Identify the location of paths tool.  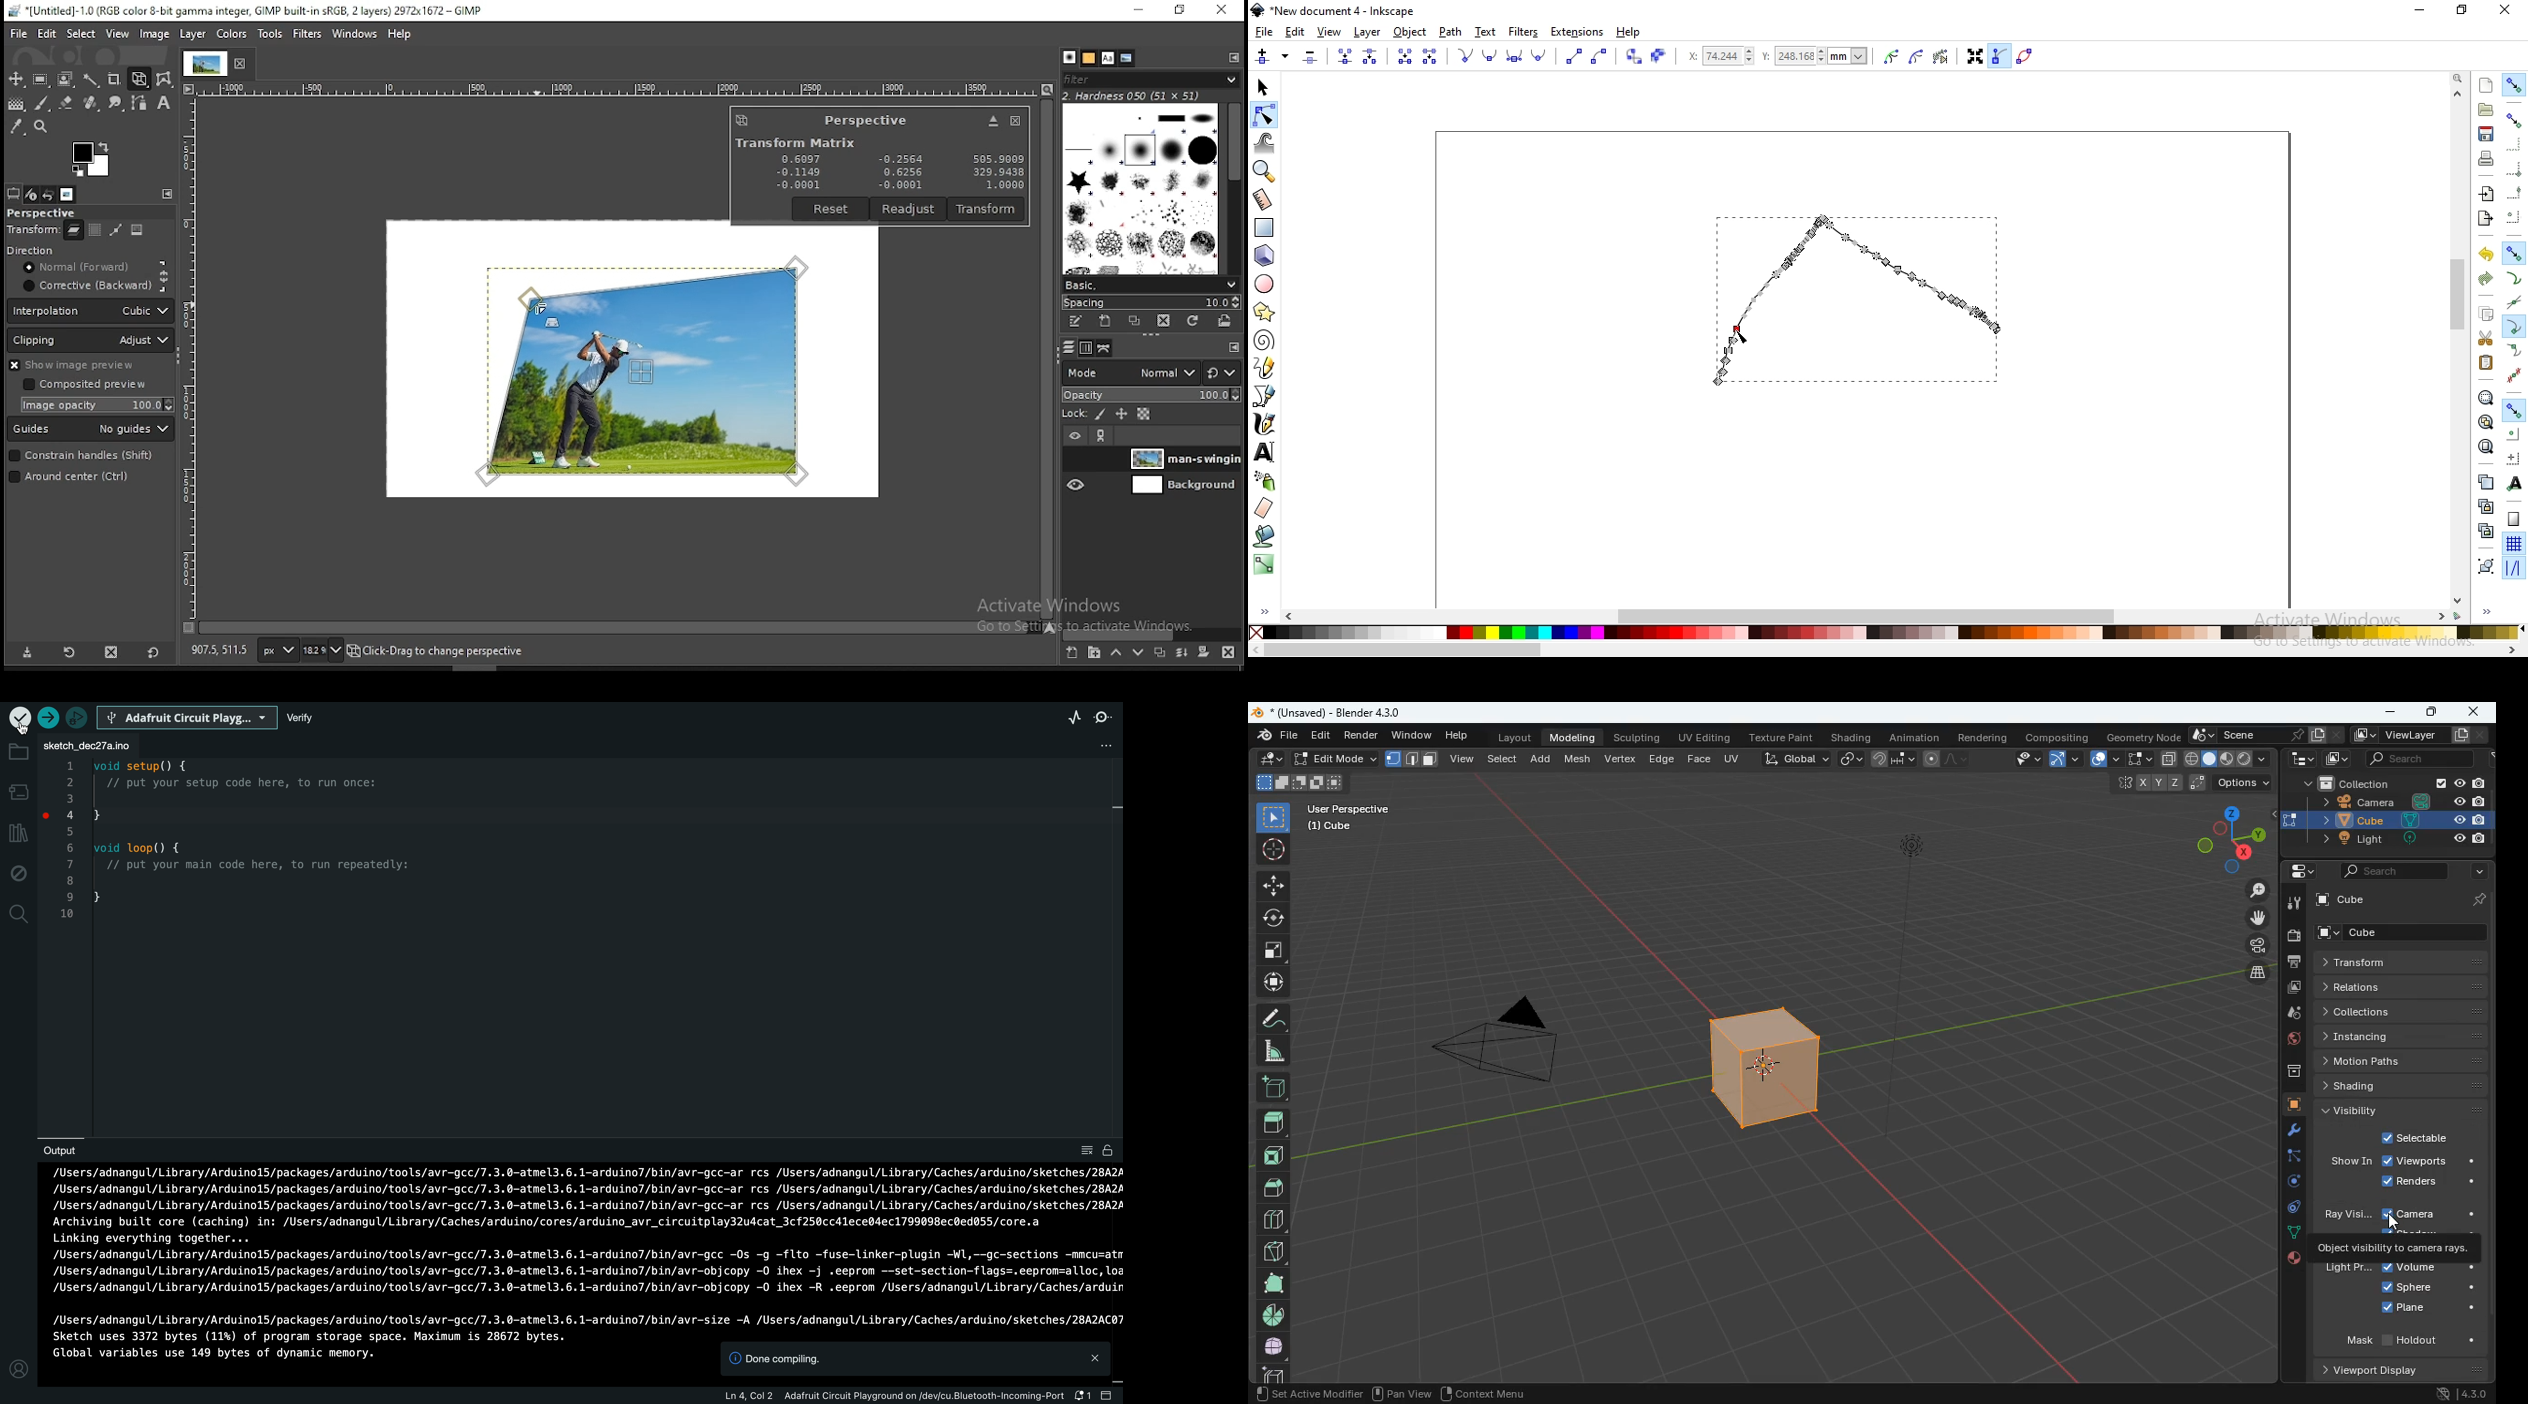
(141, 103).